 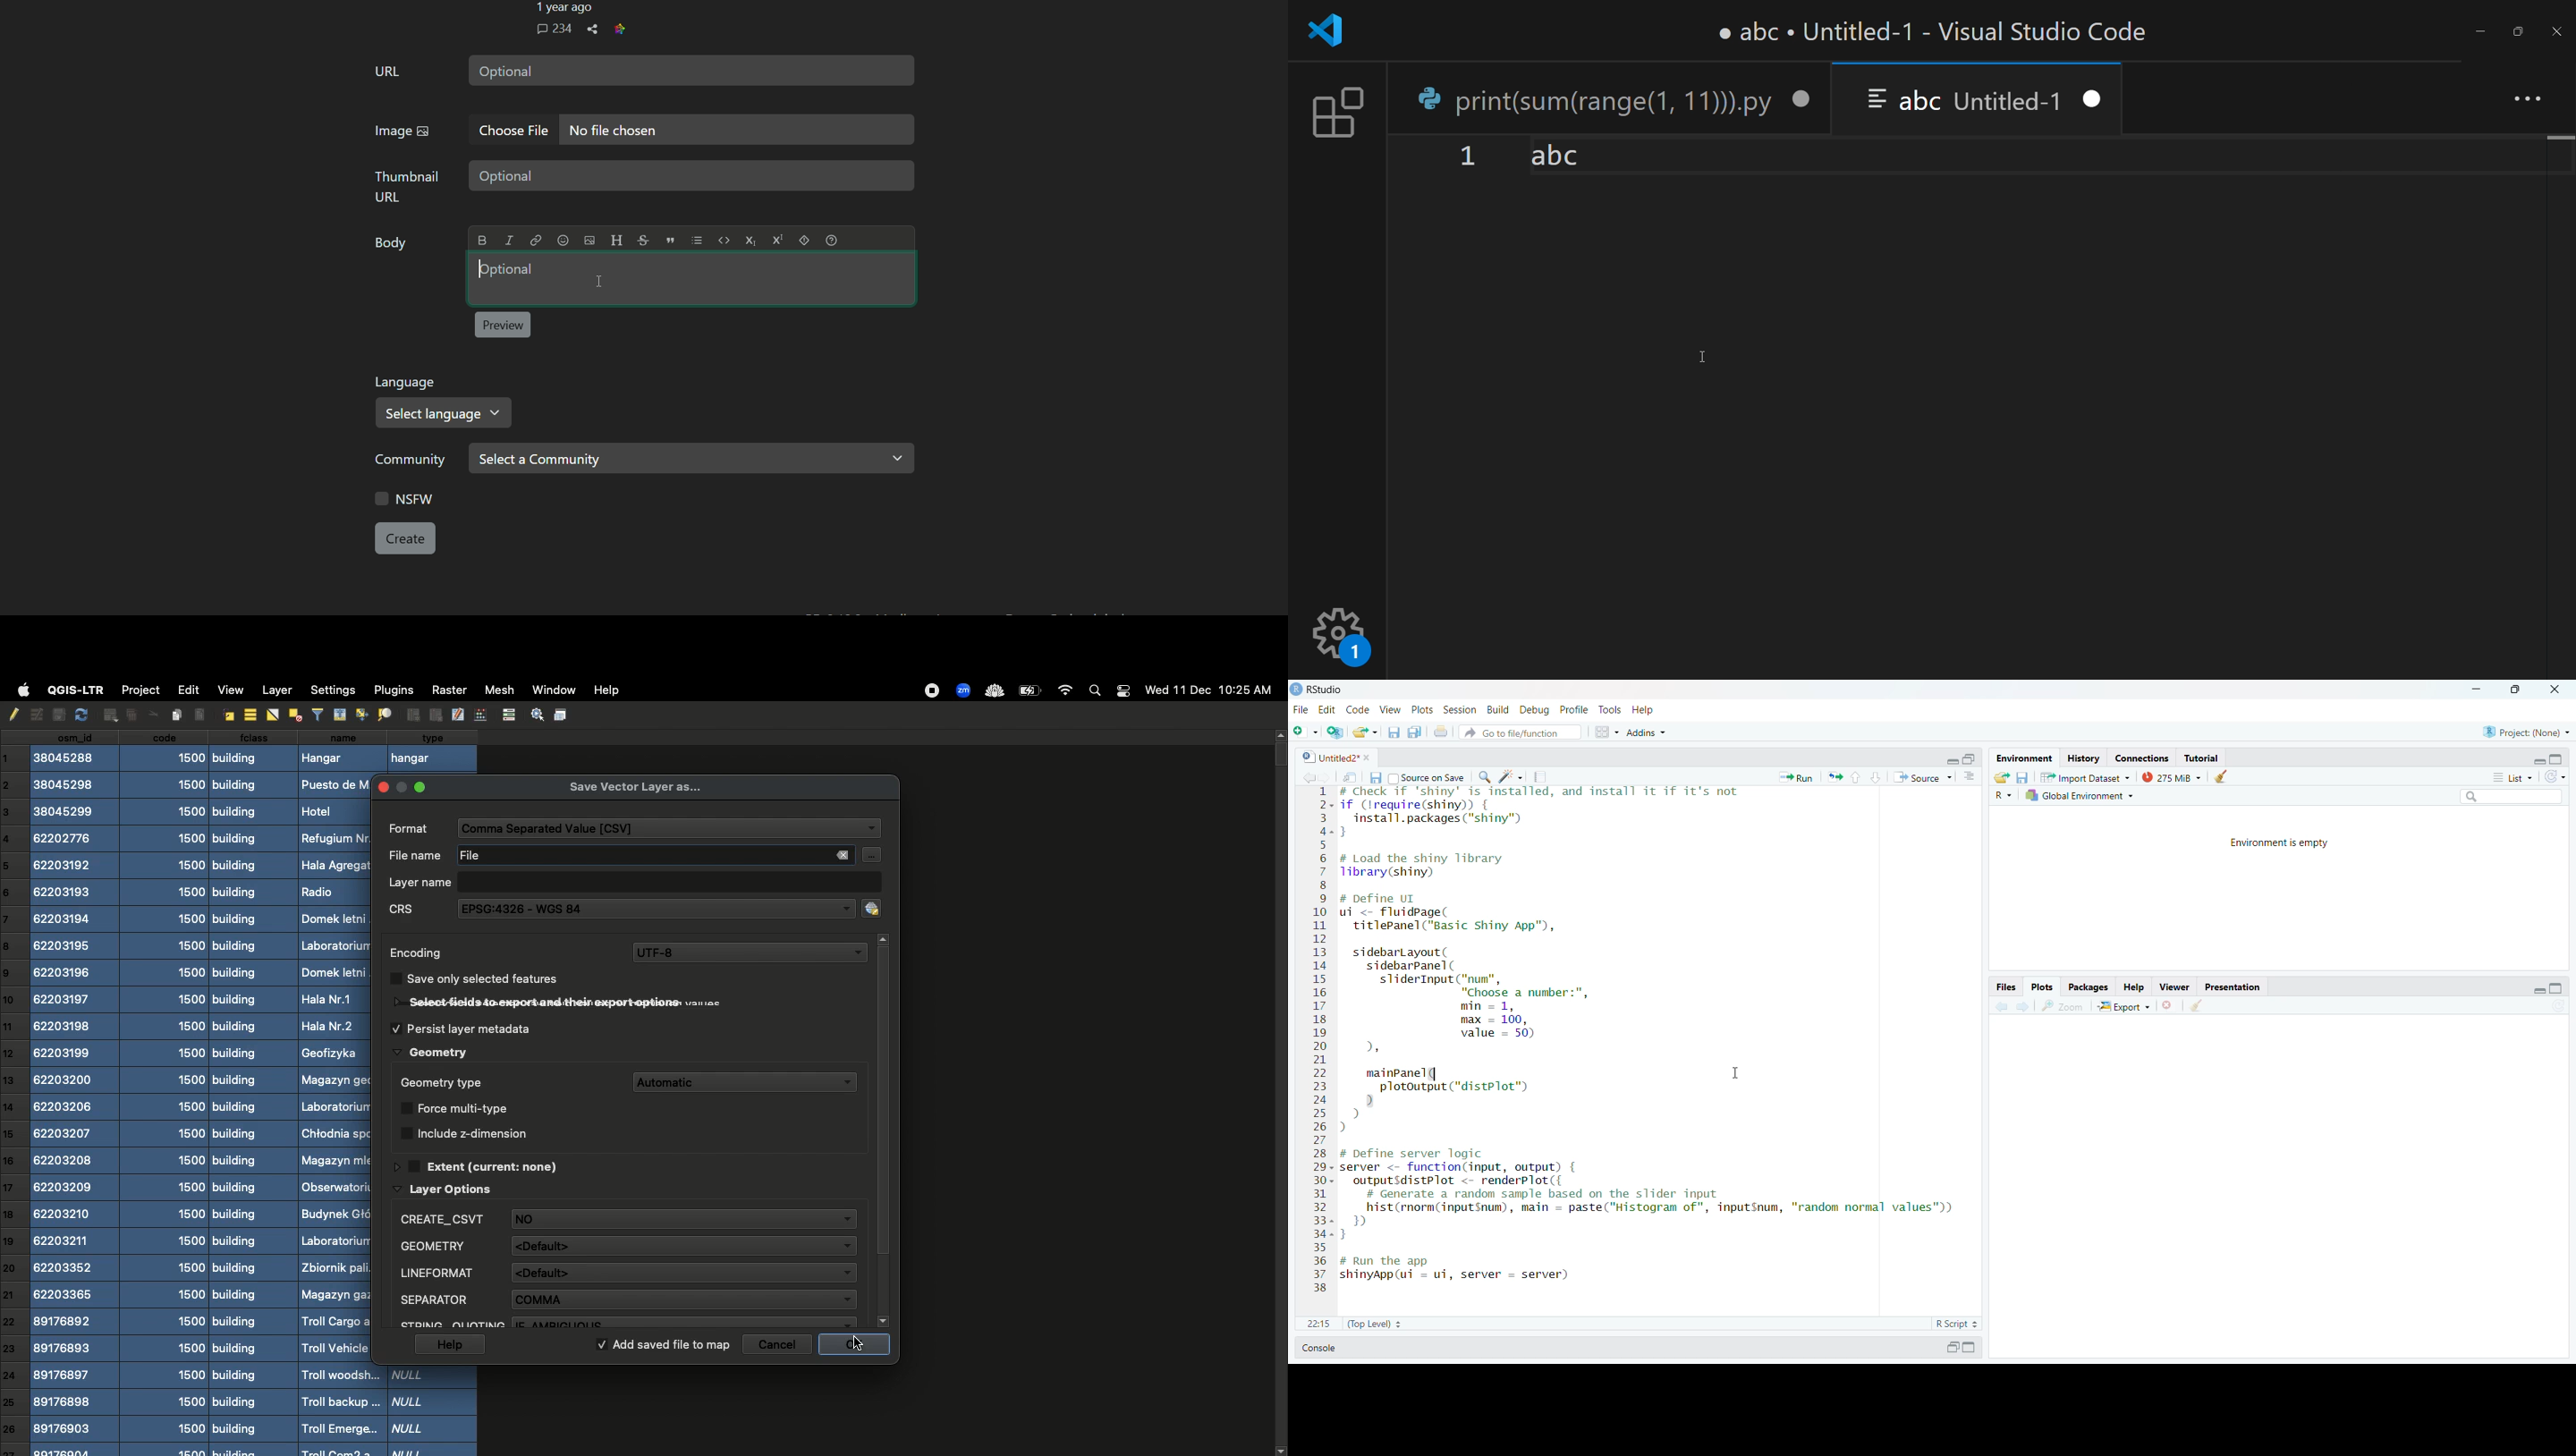 I want to click on Geometry, so click(x=432, y=1049).